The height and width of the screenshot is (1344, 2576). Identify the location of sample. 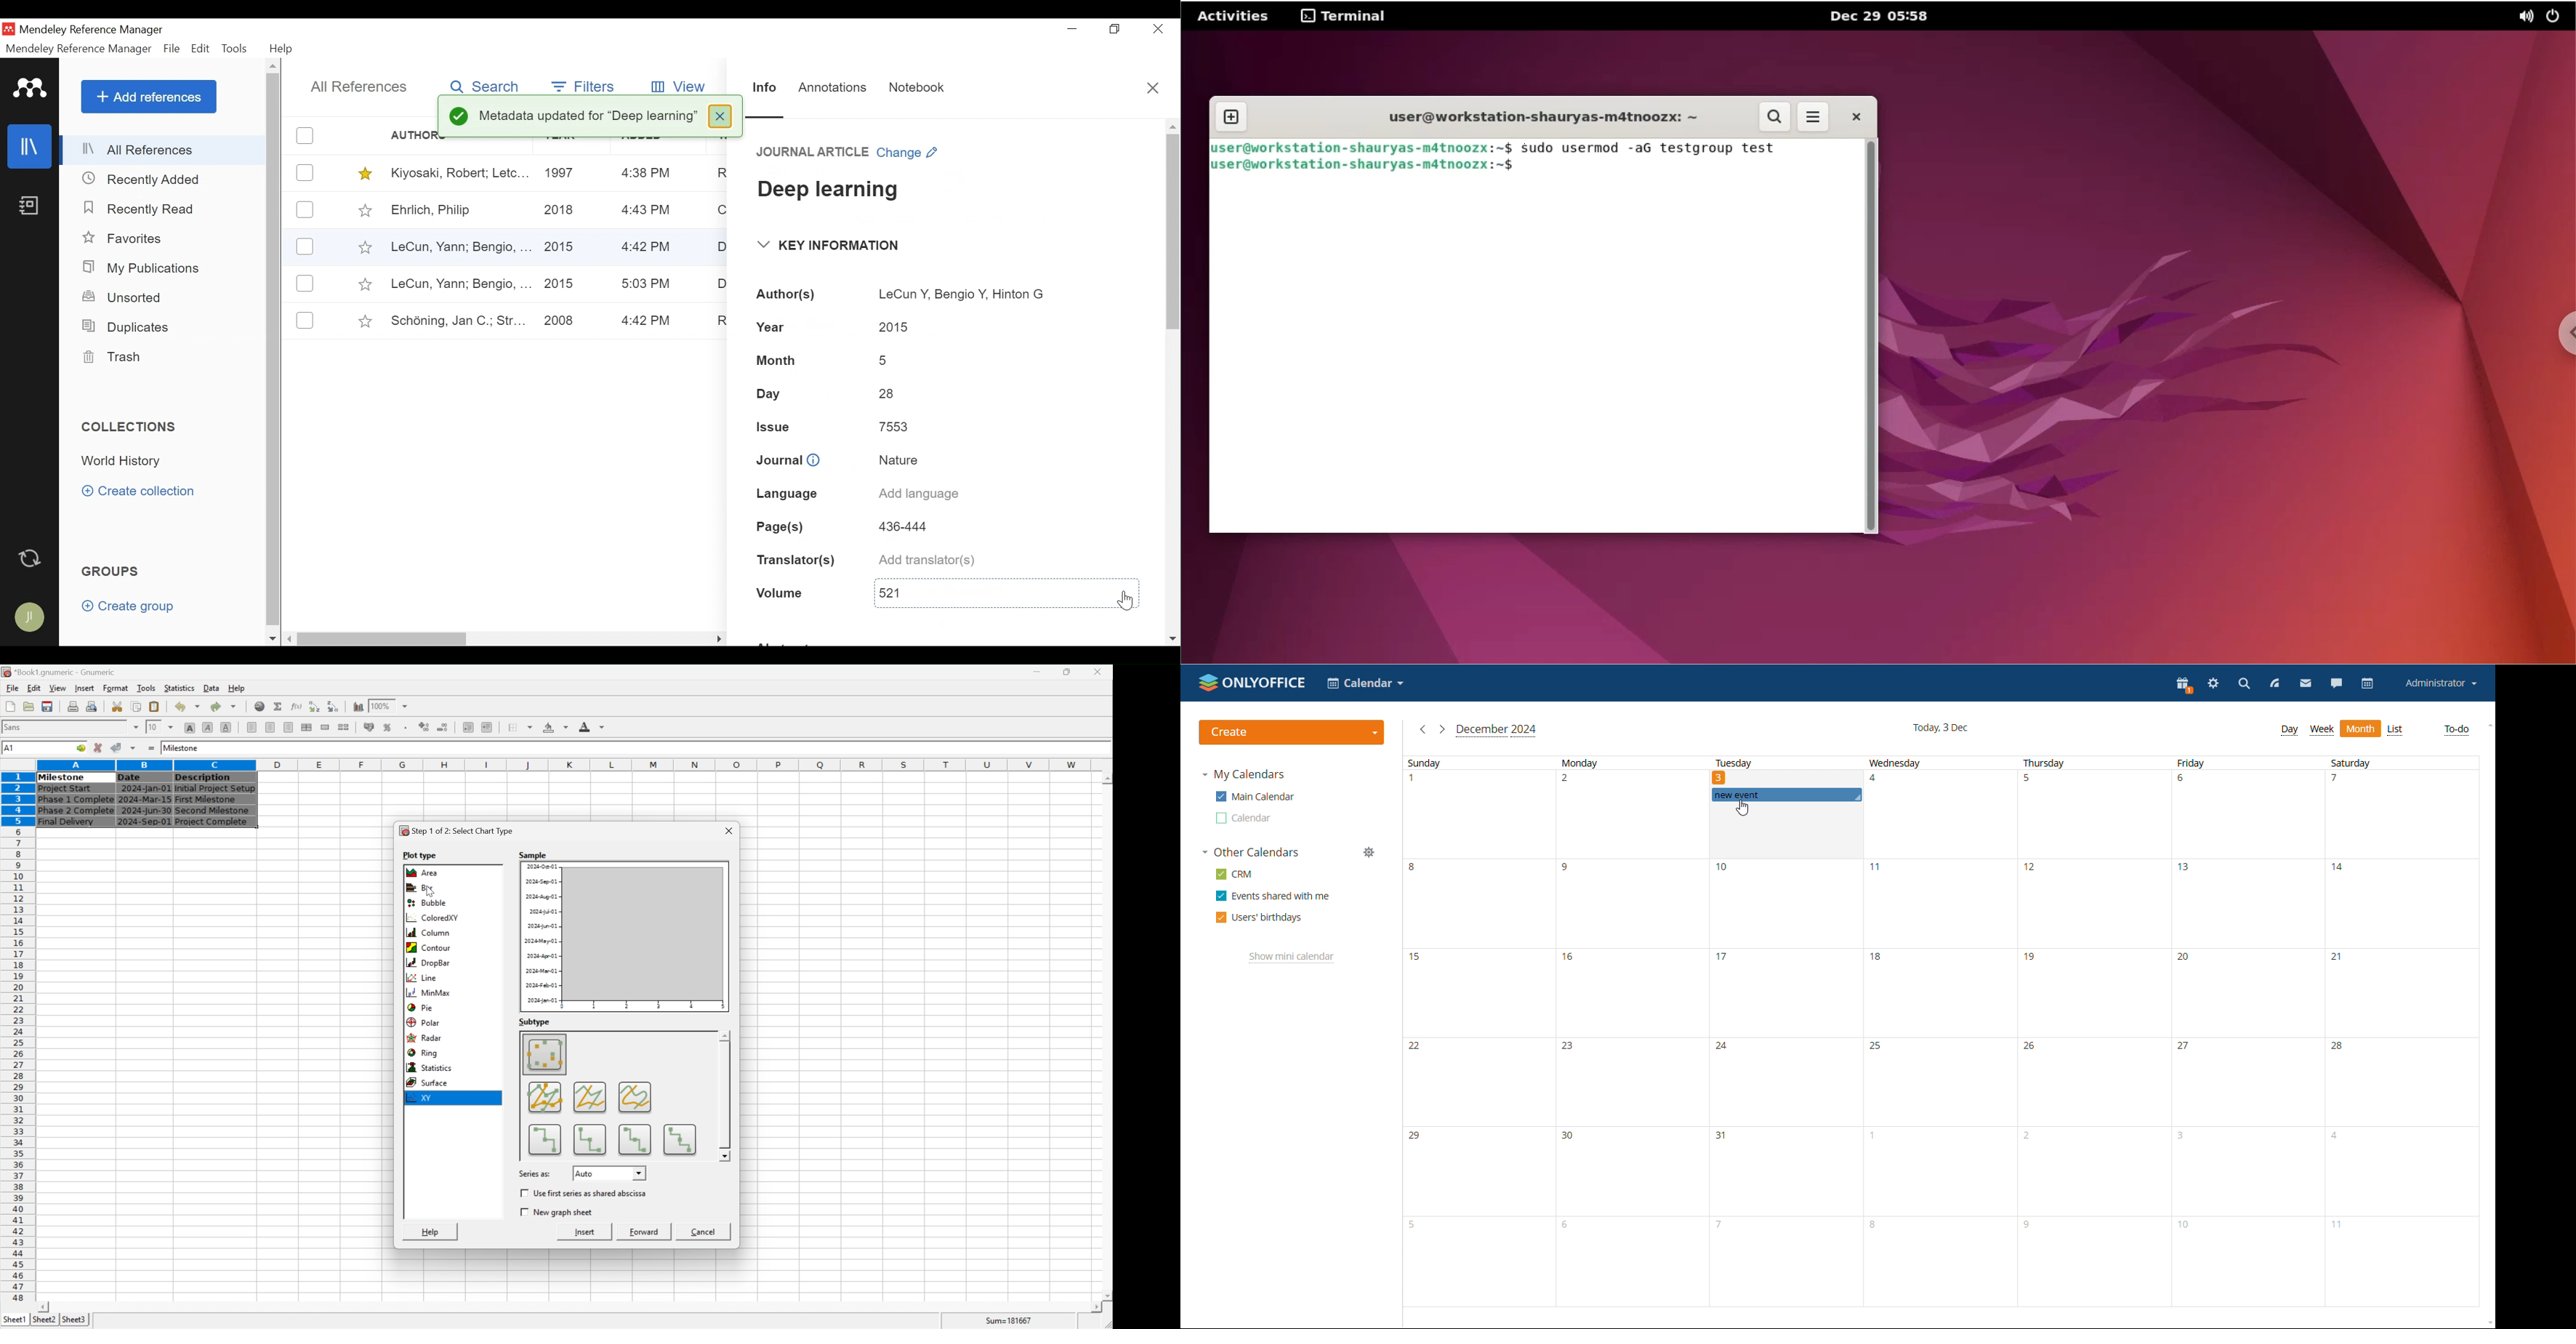
(533, 854).